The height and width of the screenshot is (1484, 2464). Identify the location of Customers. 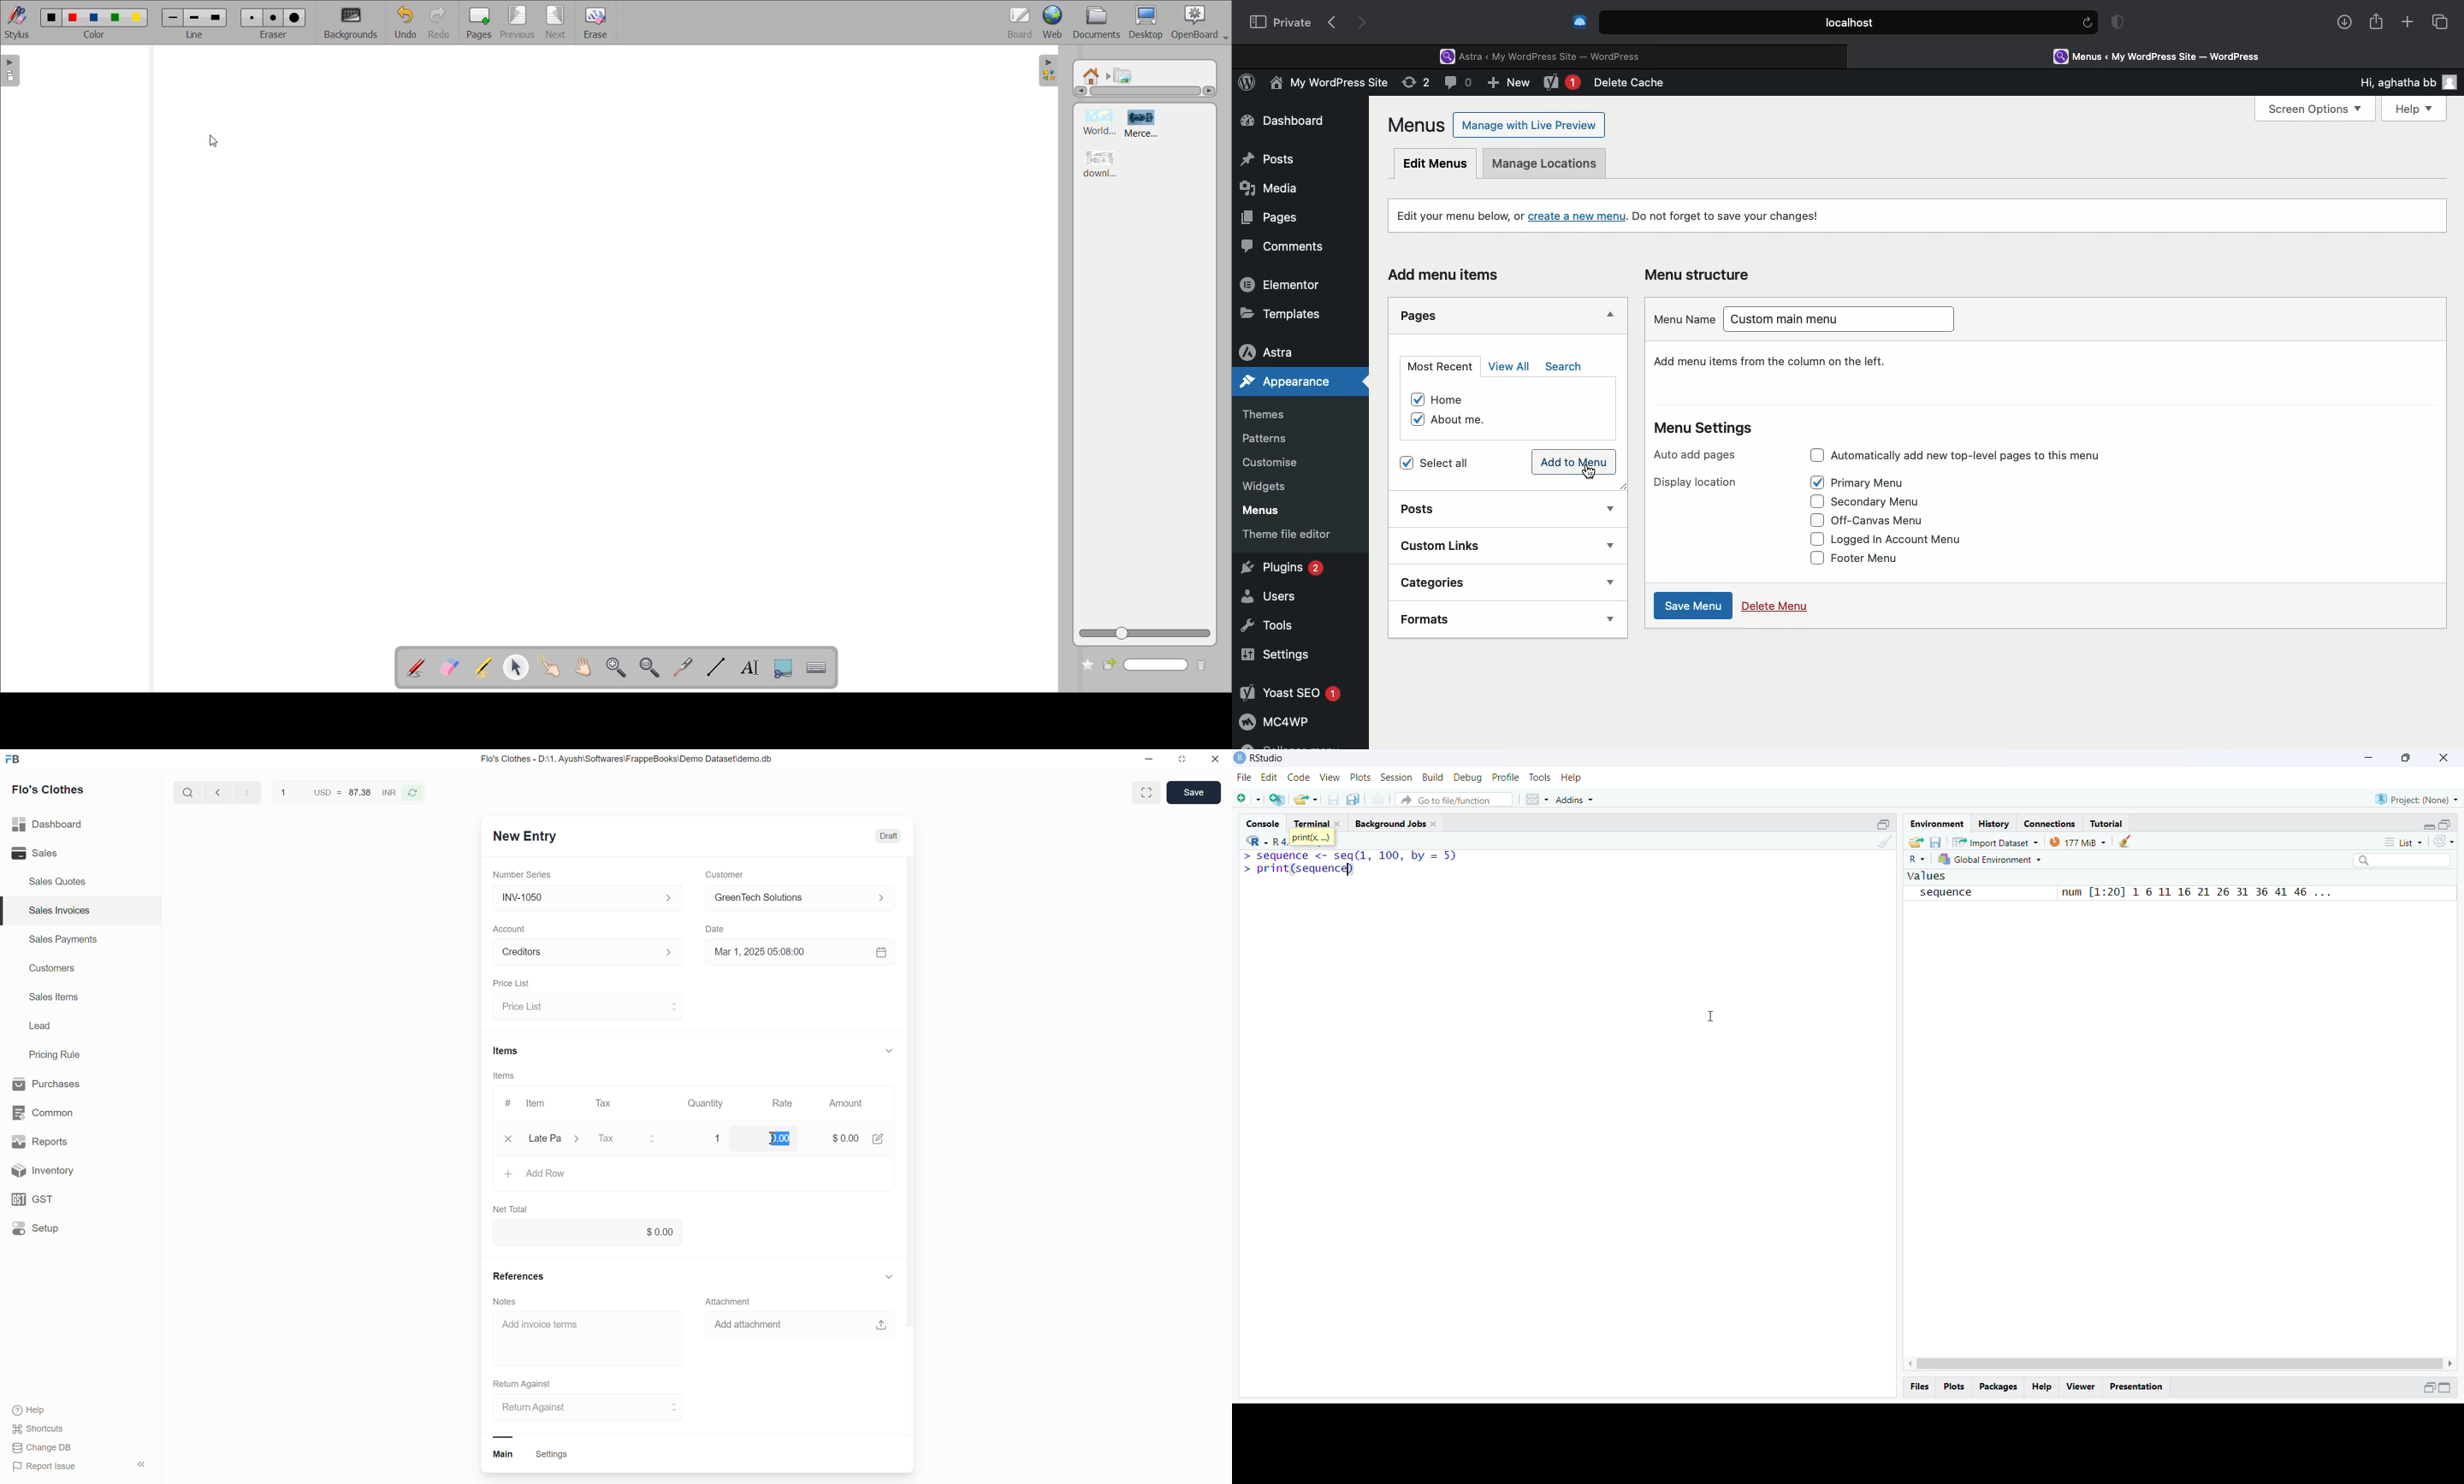
(51, 970).